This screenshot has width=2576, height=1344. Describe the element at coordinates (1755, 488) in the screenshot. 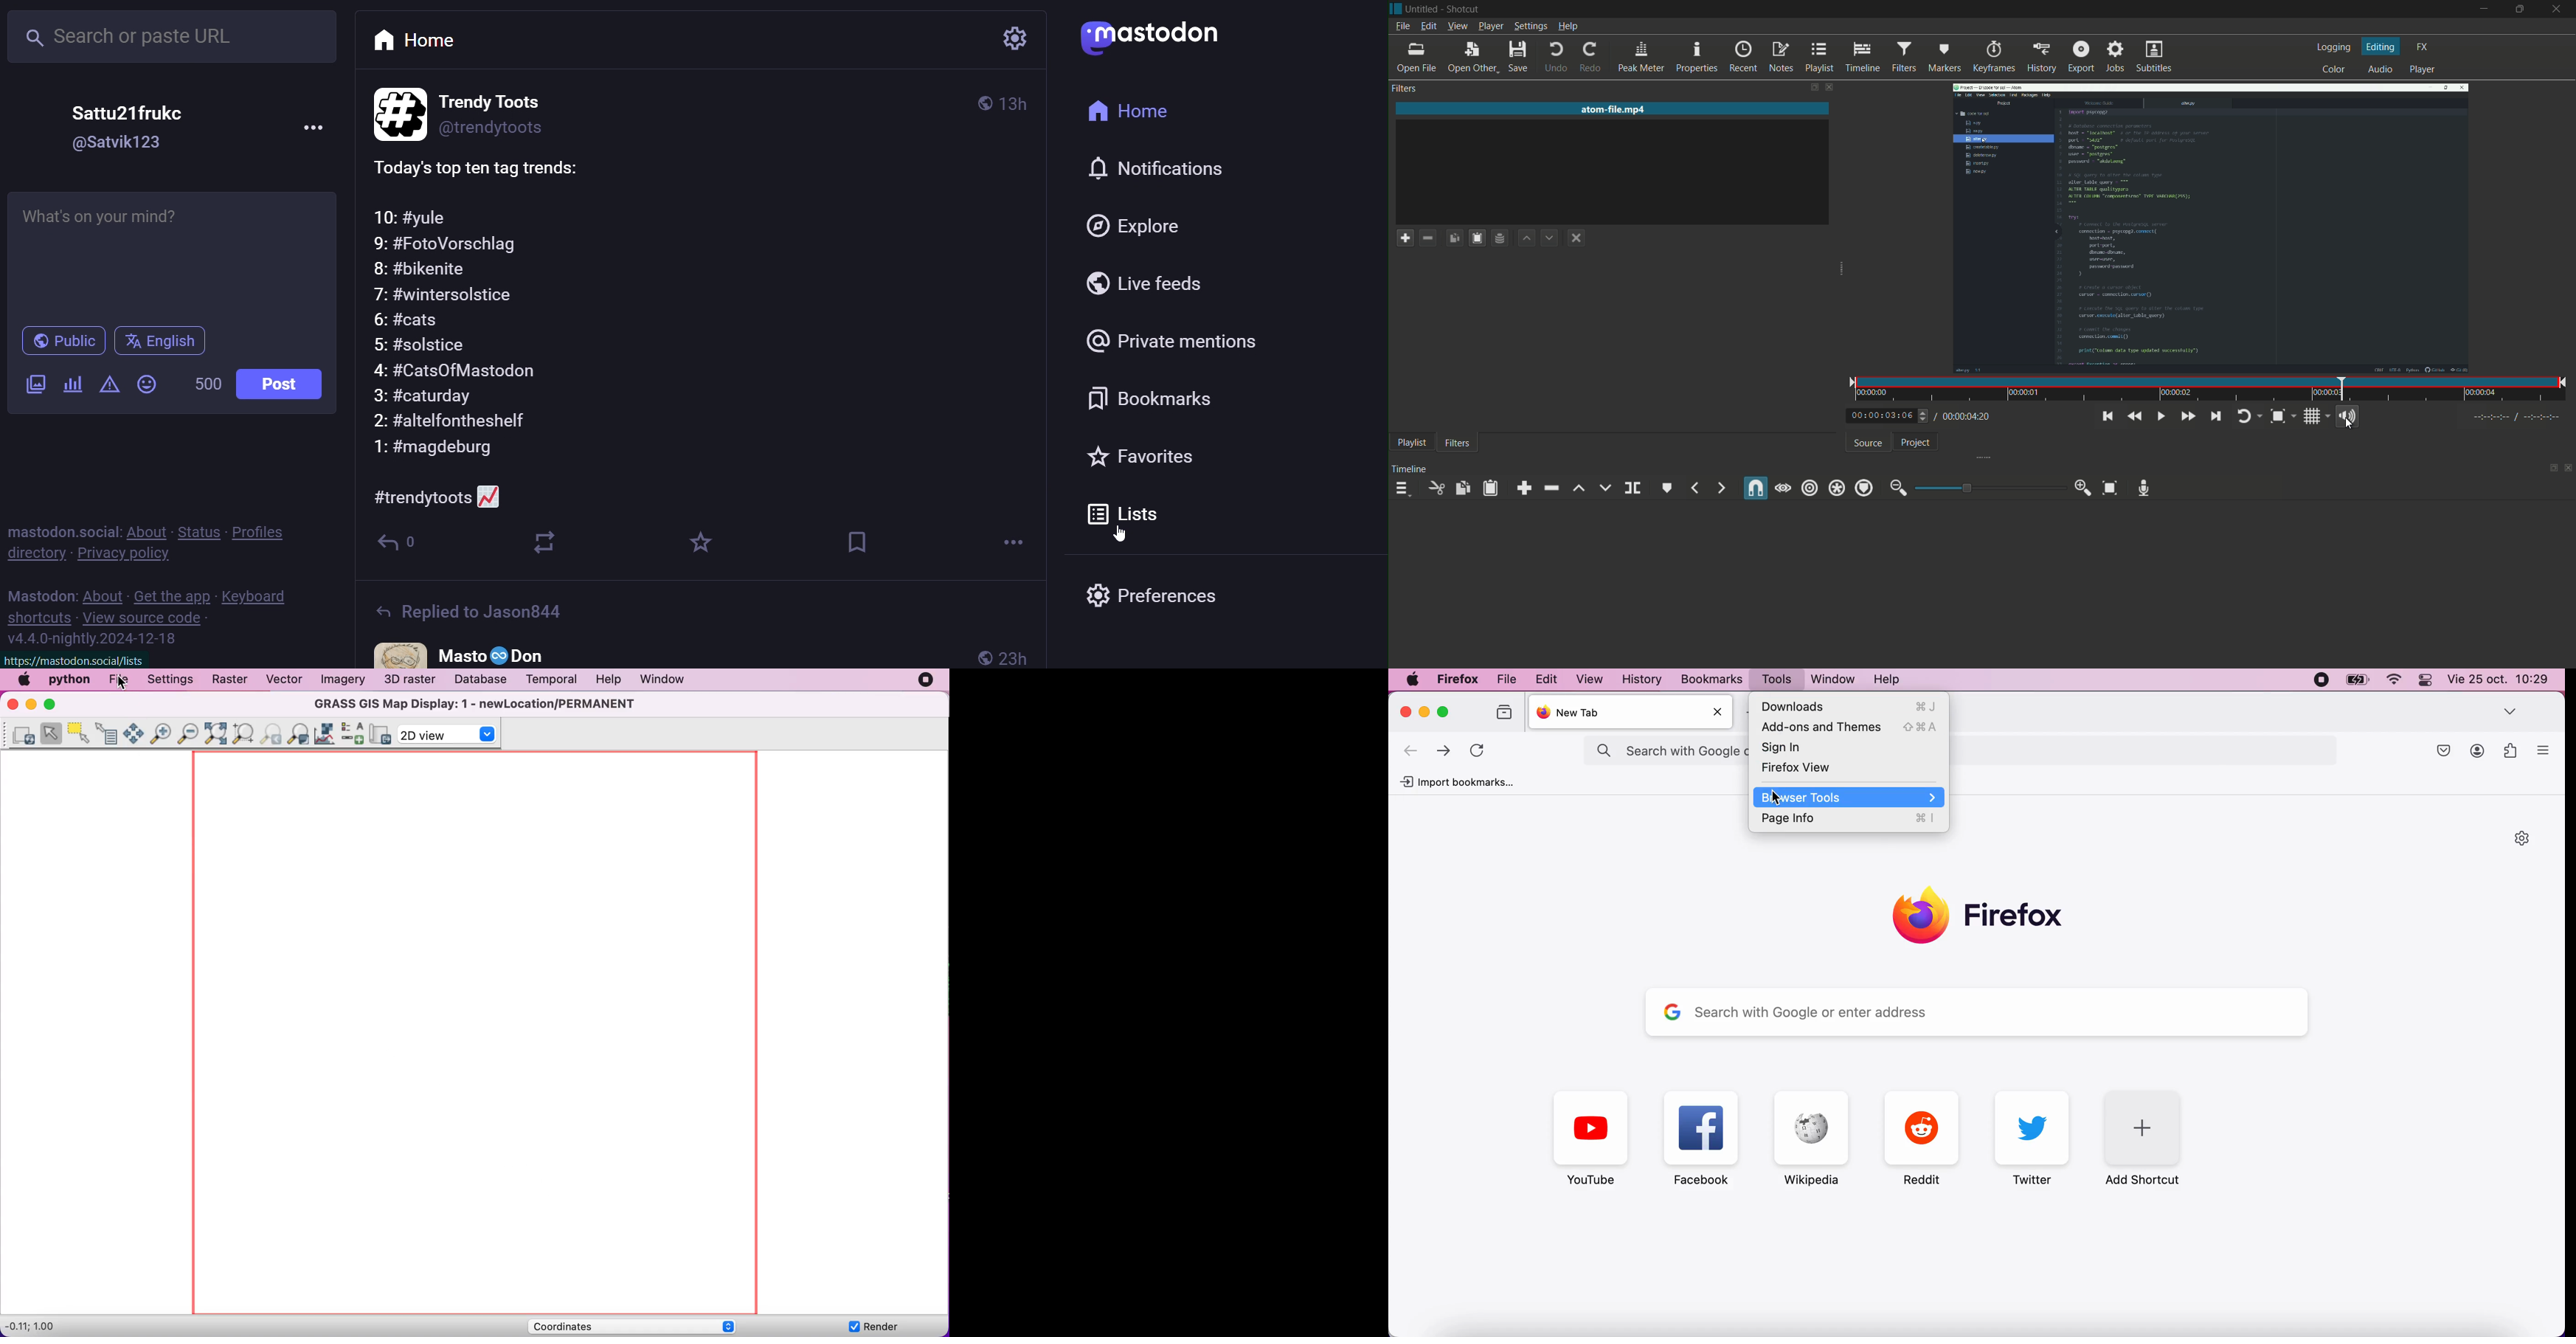

I see `snap` at that location.